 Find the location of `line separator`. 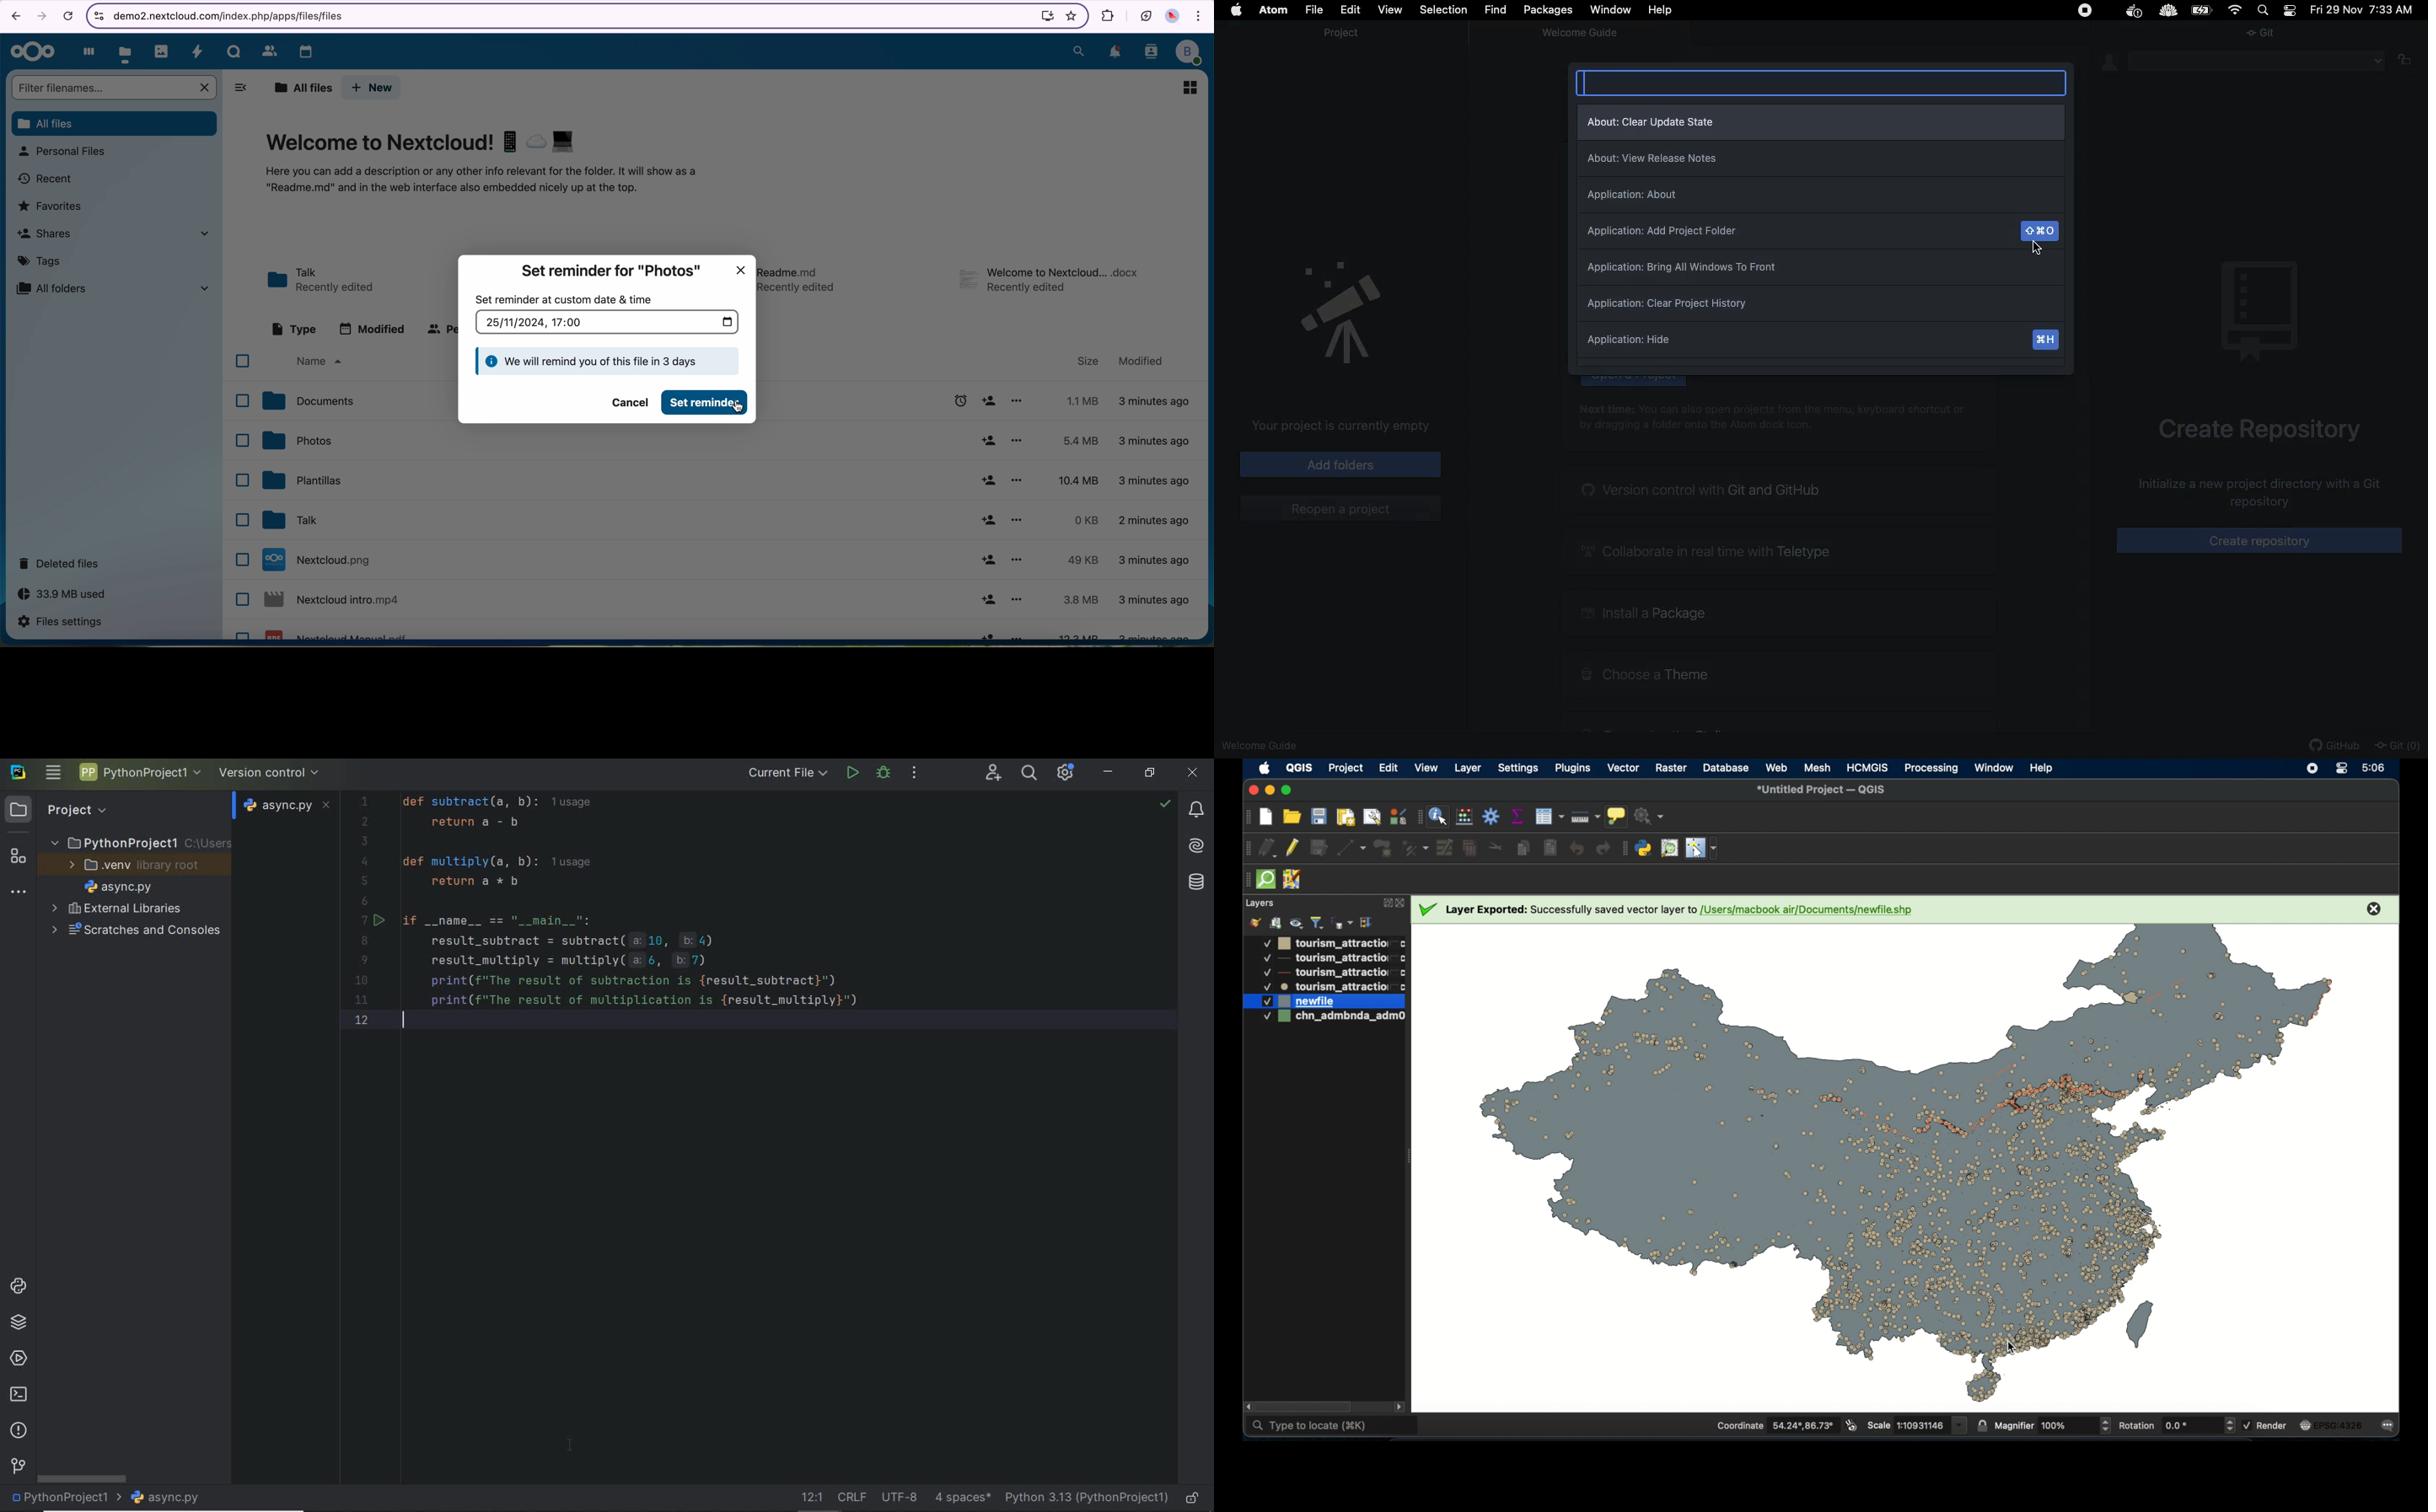

line separator is located at coordinates (854, 1496).